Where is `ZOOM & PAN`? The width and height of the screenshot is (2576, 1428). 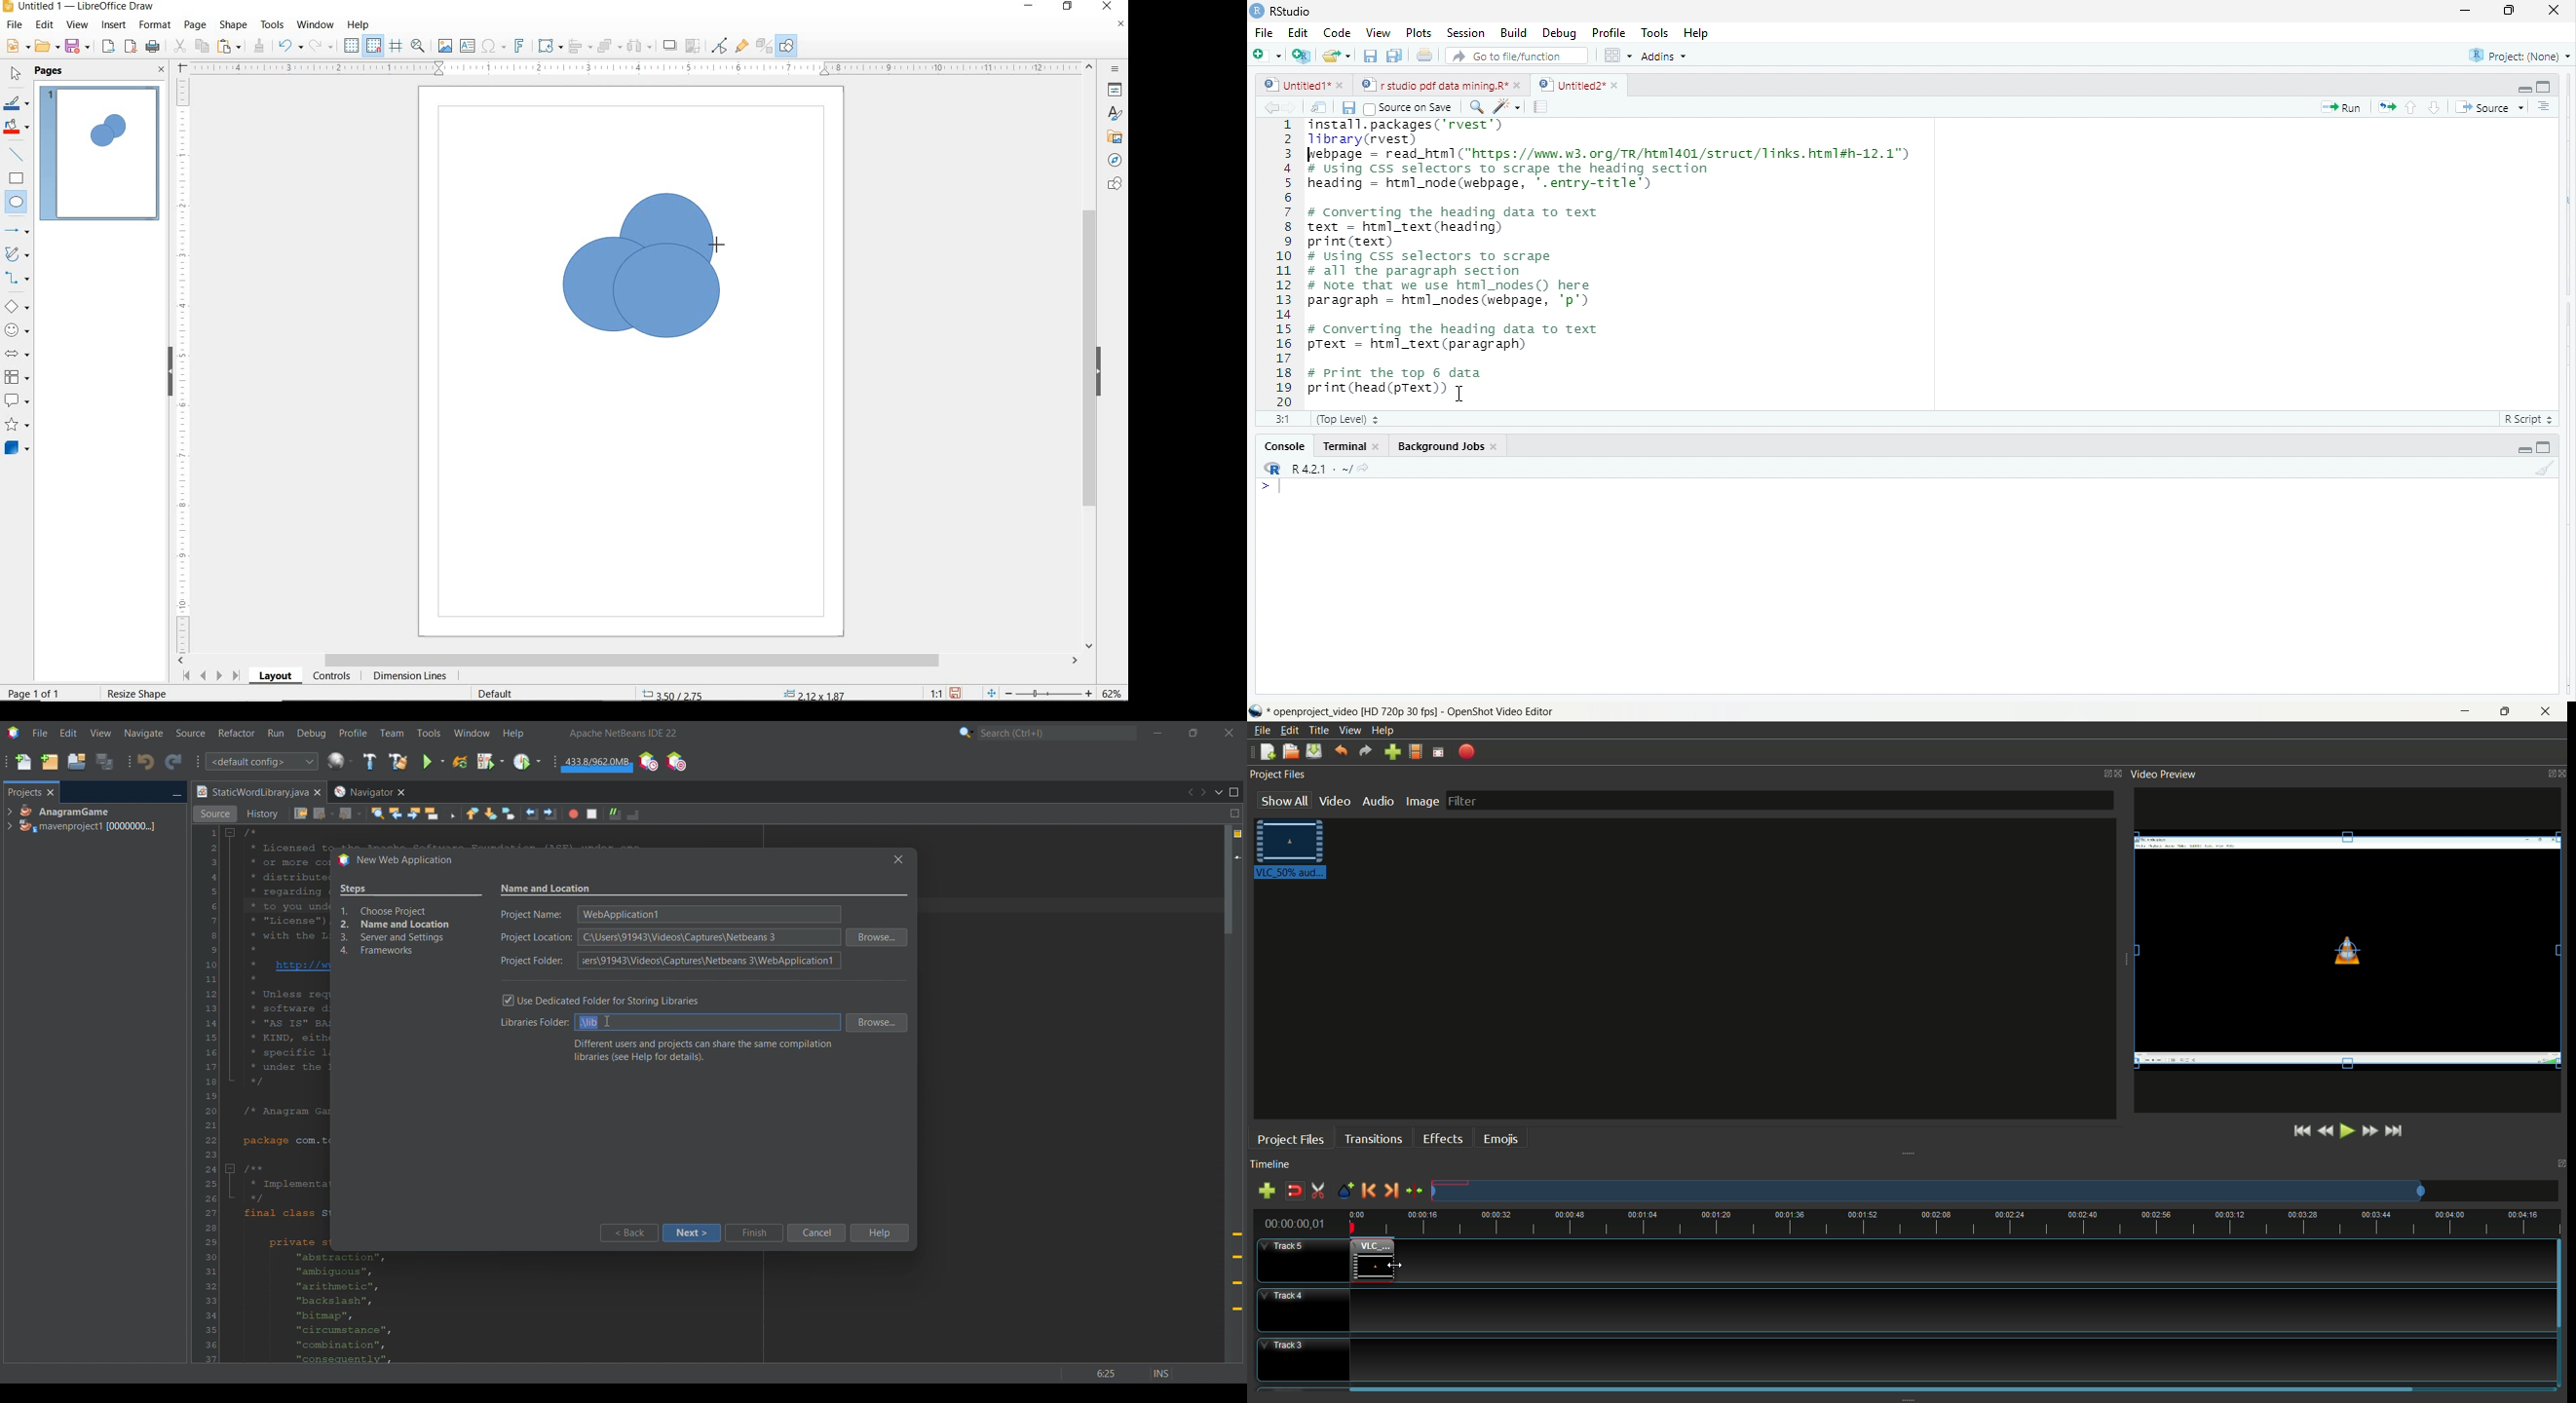
ZOOM & PAN is located at coordinates (418, 45).